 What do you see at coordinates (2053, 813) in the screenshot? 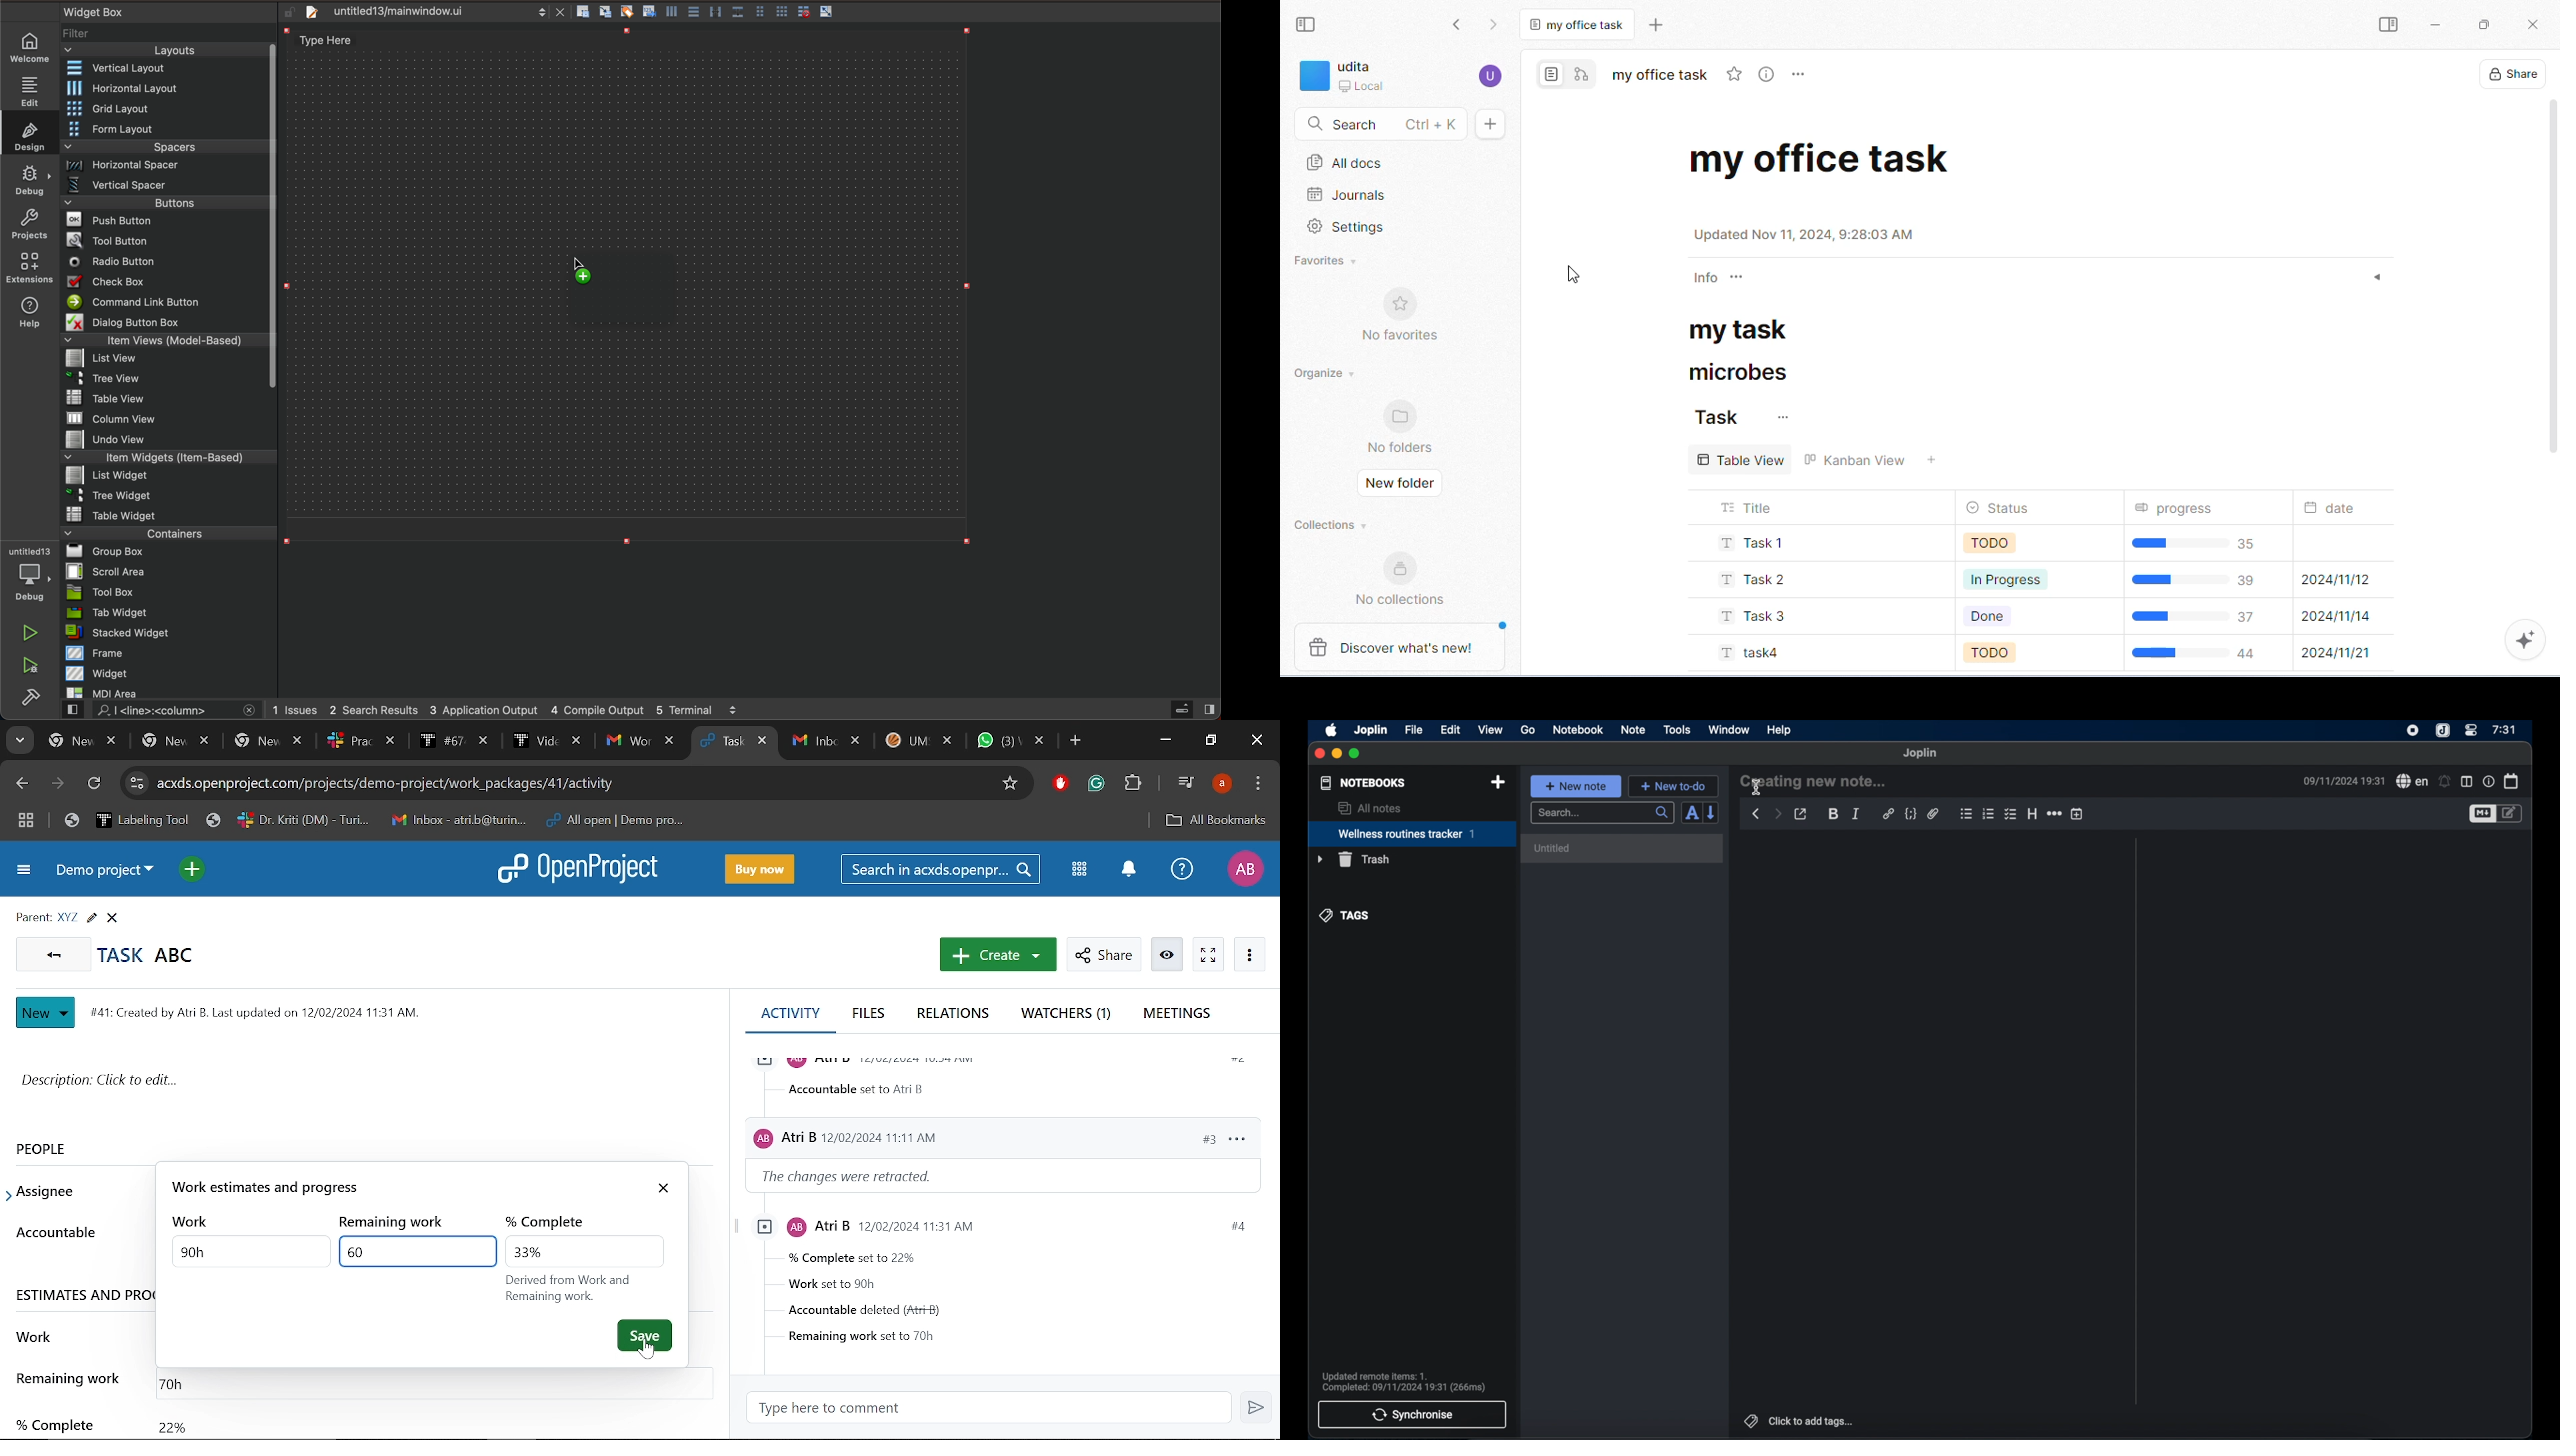
I see `horizontal rule` at bounding box center [2053, 813].